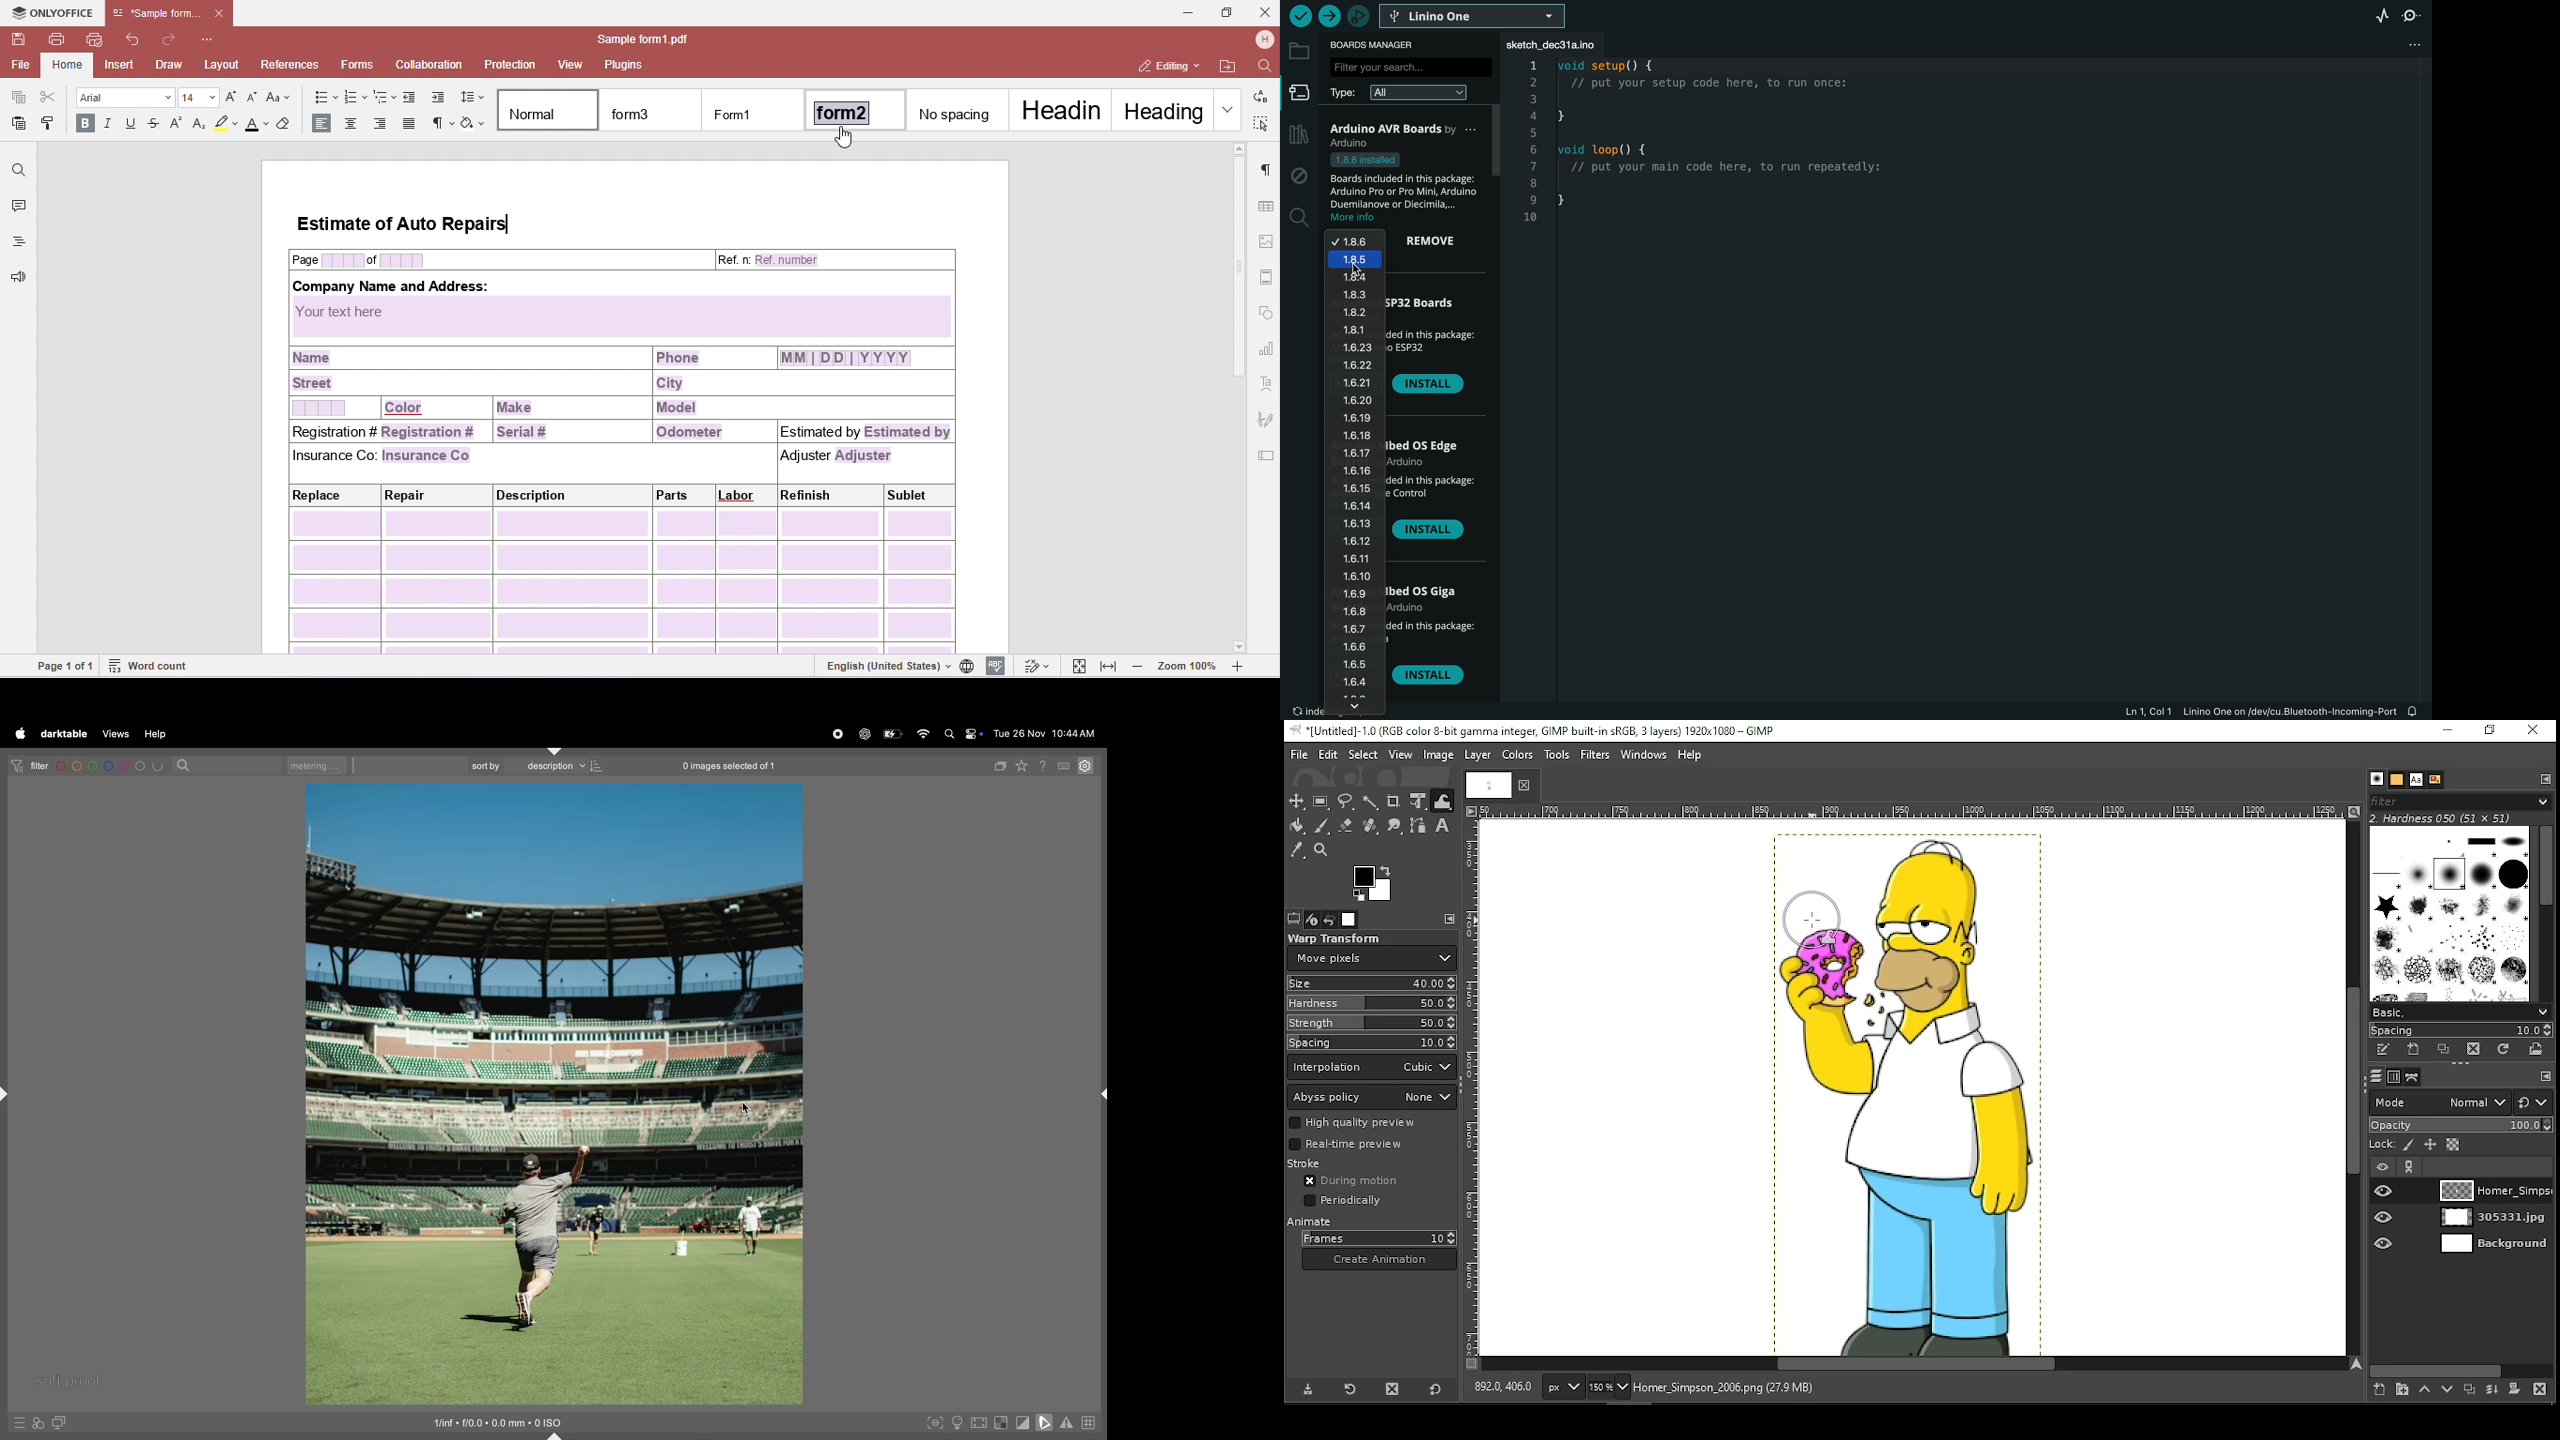 The image size is (2576, 1456). I want to click on move tool, so click(1296, 800).